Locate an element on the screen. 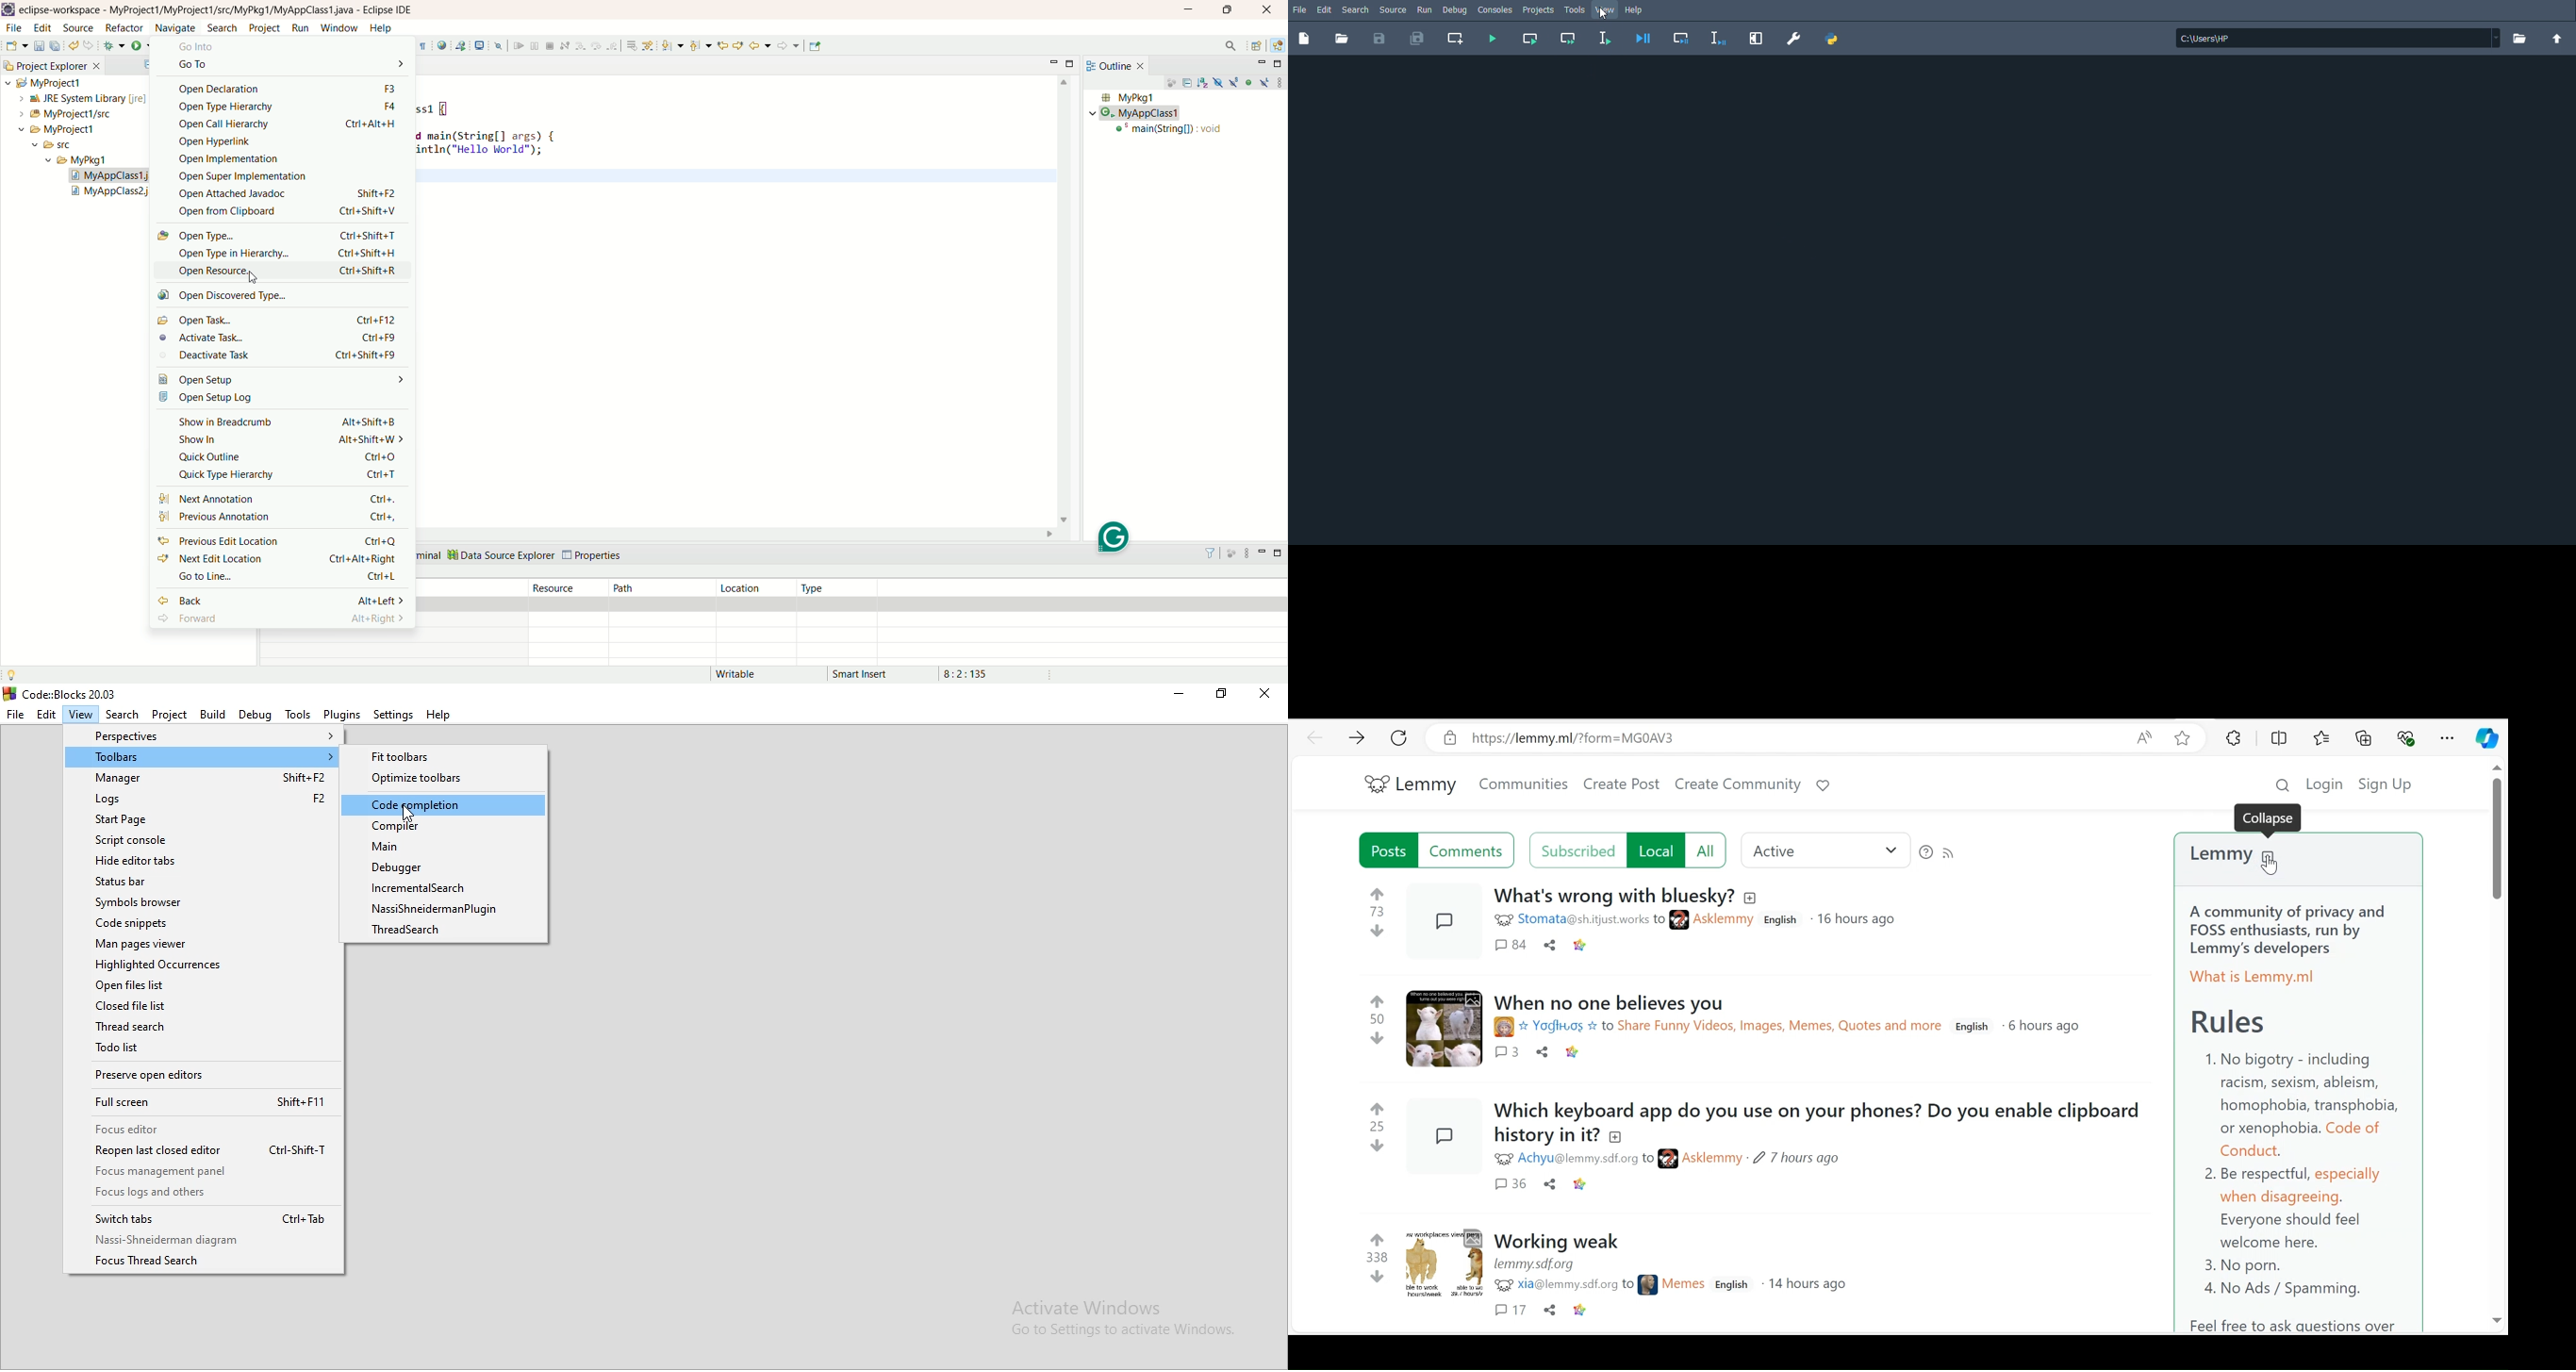  Time posted is located at coordinates (1859, 921).